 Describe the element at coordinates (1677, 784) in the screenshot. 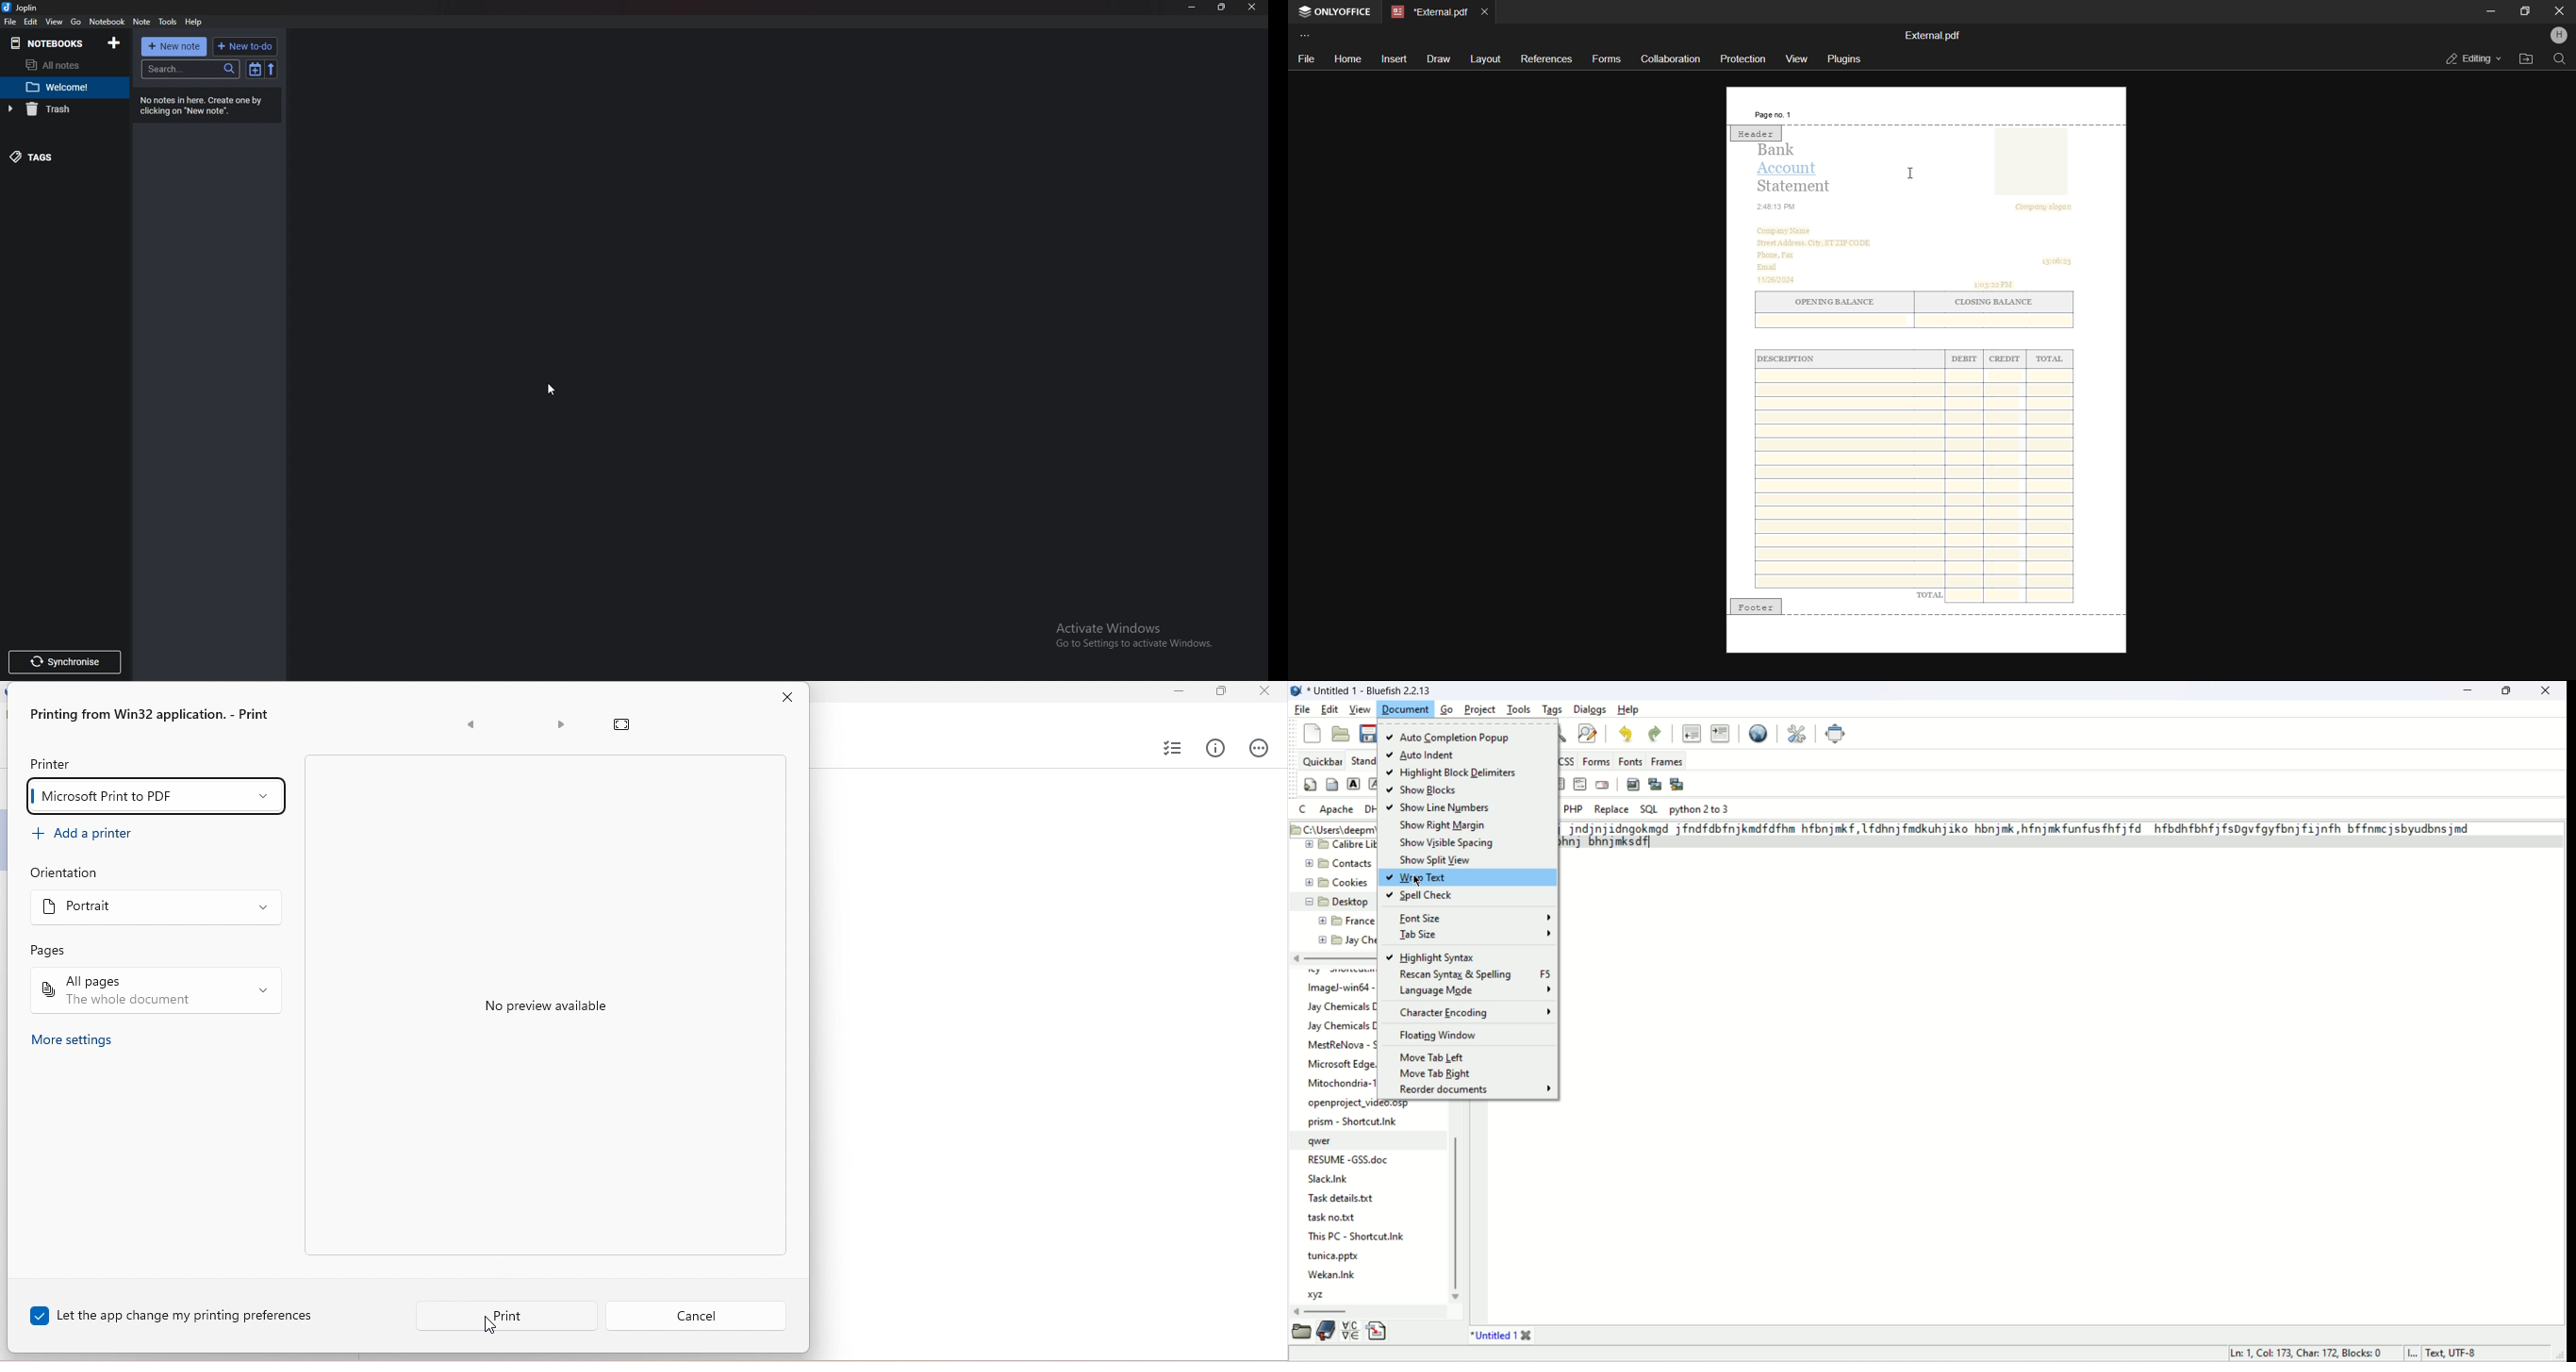

I see `multi-thumbnail` at that location.